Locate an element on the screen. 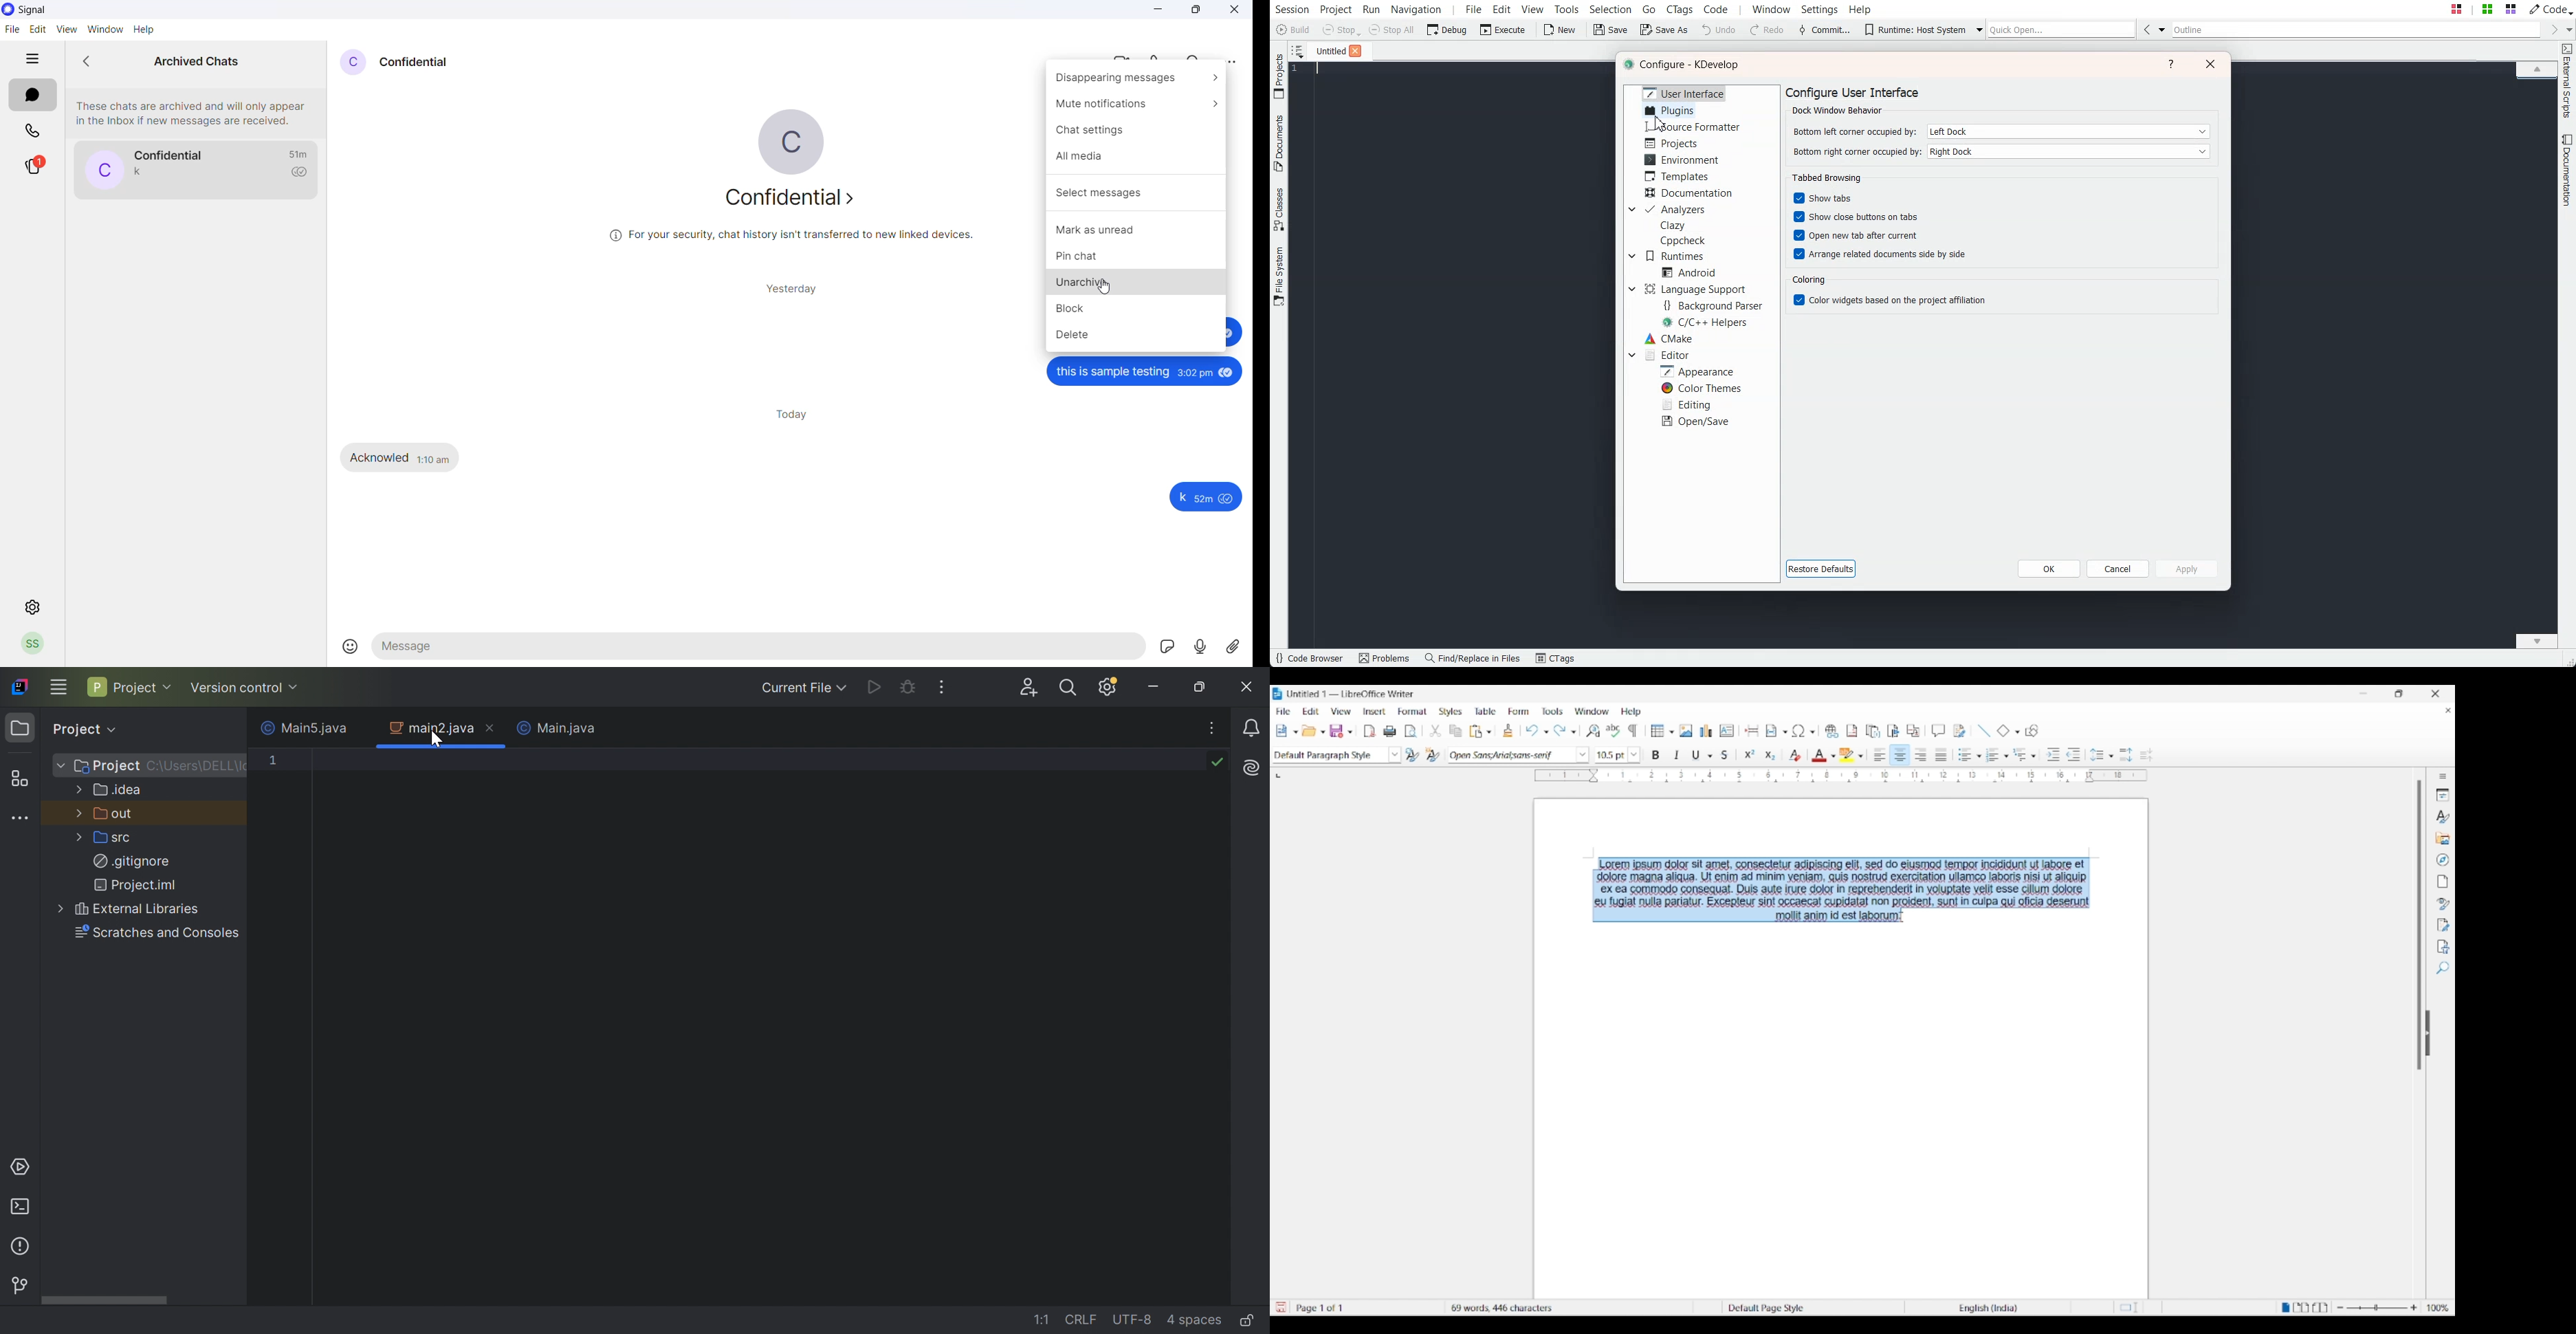 Image resolution: width=2576 pixels, height=1344 pixels. Font color options is located at coordinates (1833, 756).